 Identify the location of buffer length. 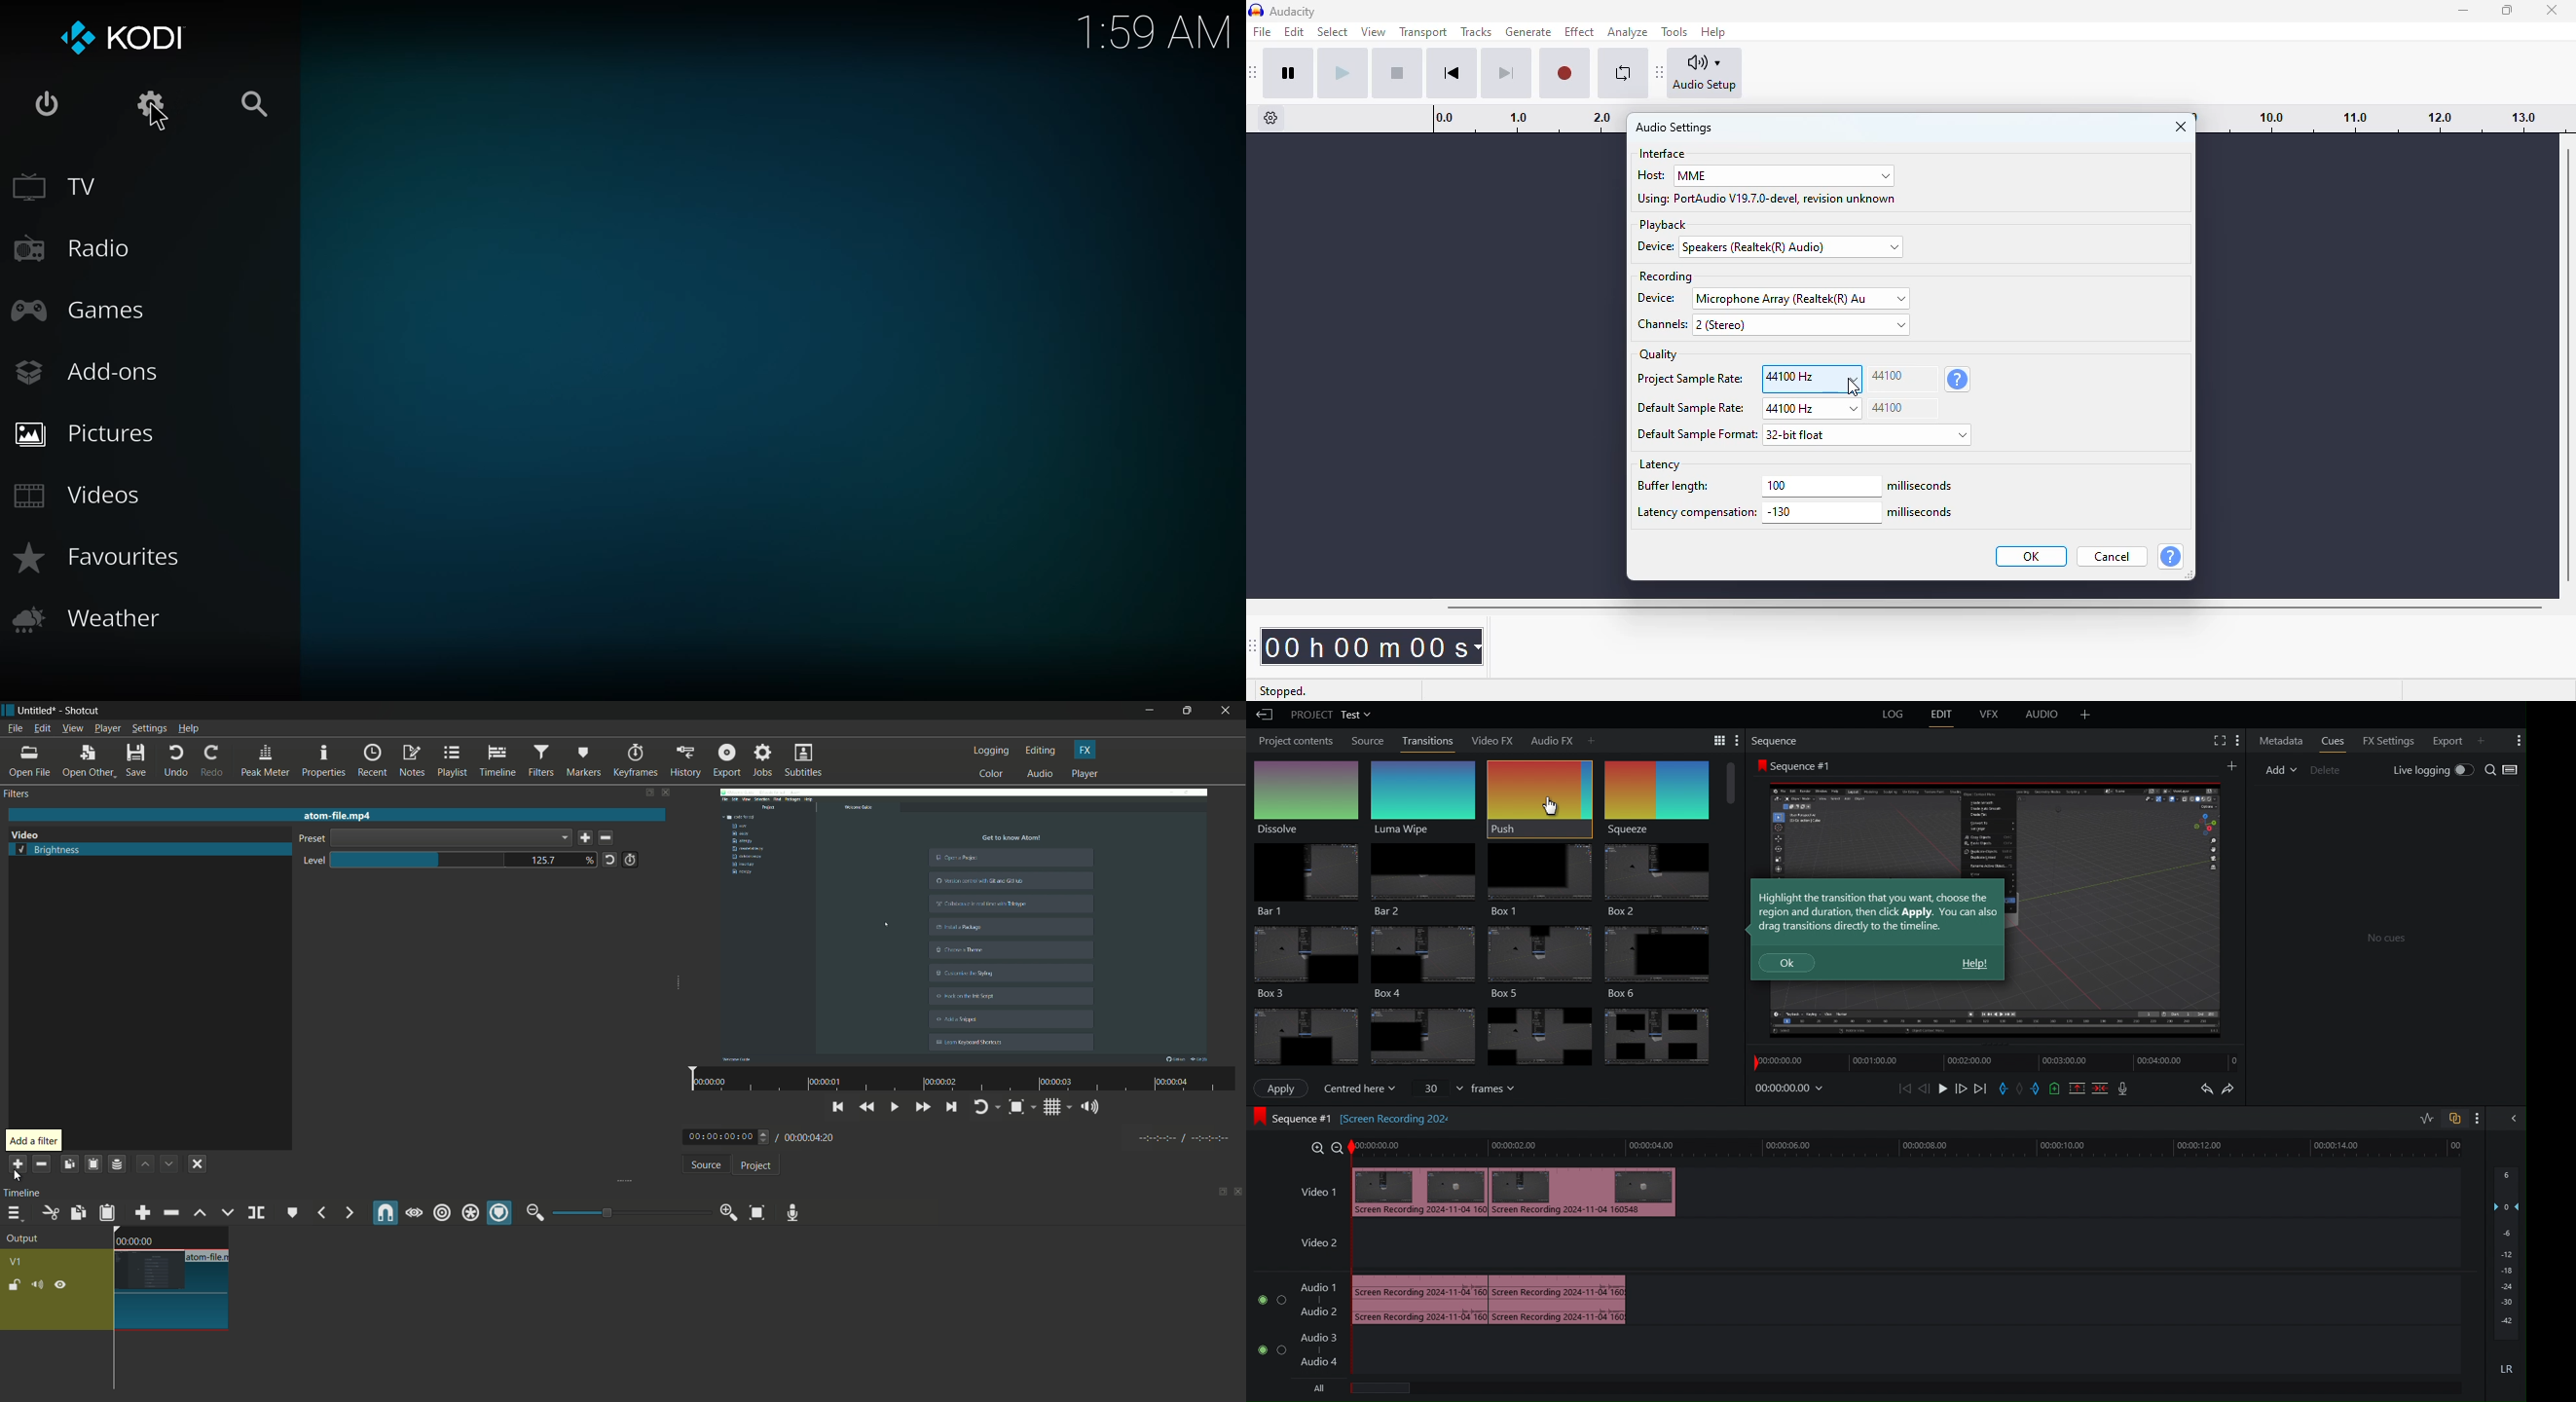
(1693, 488).